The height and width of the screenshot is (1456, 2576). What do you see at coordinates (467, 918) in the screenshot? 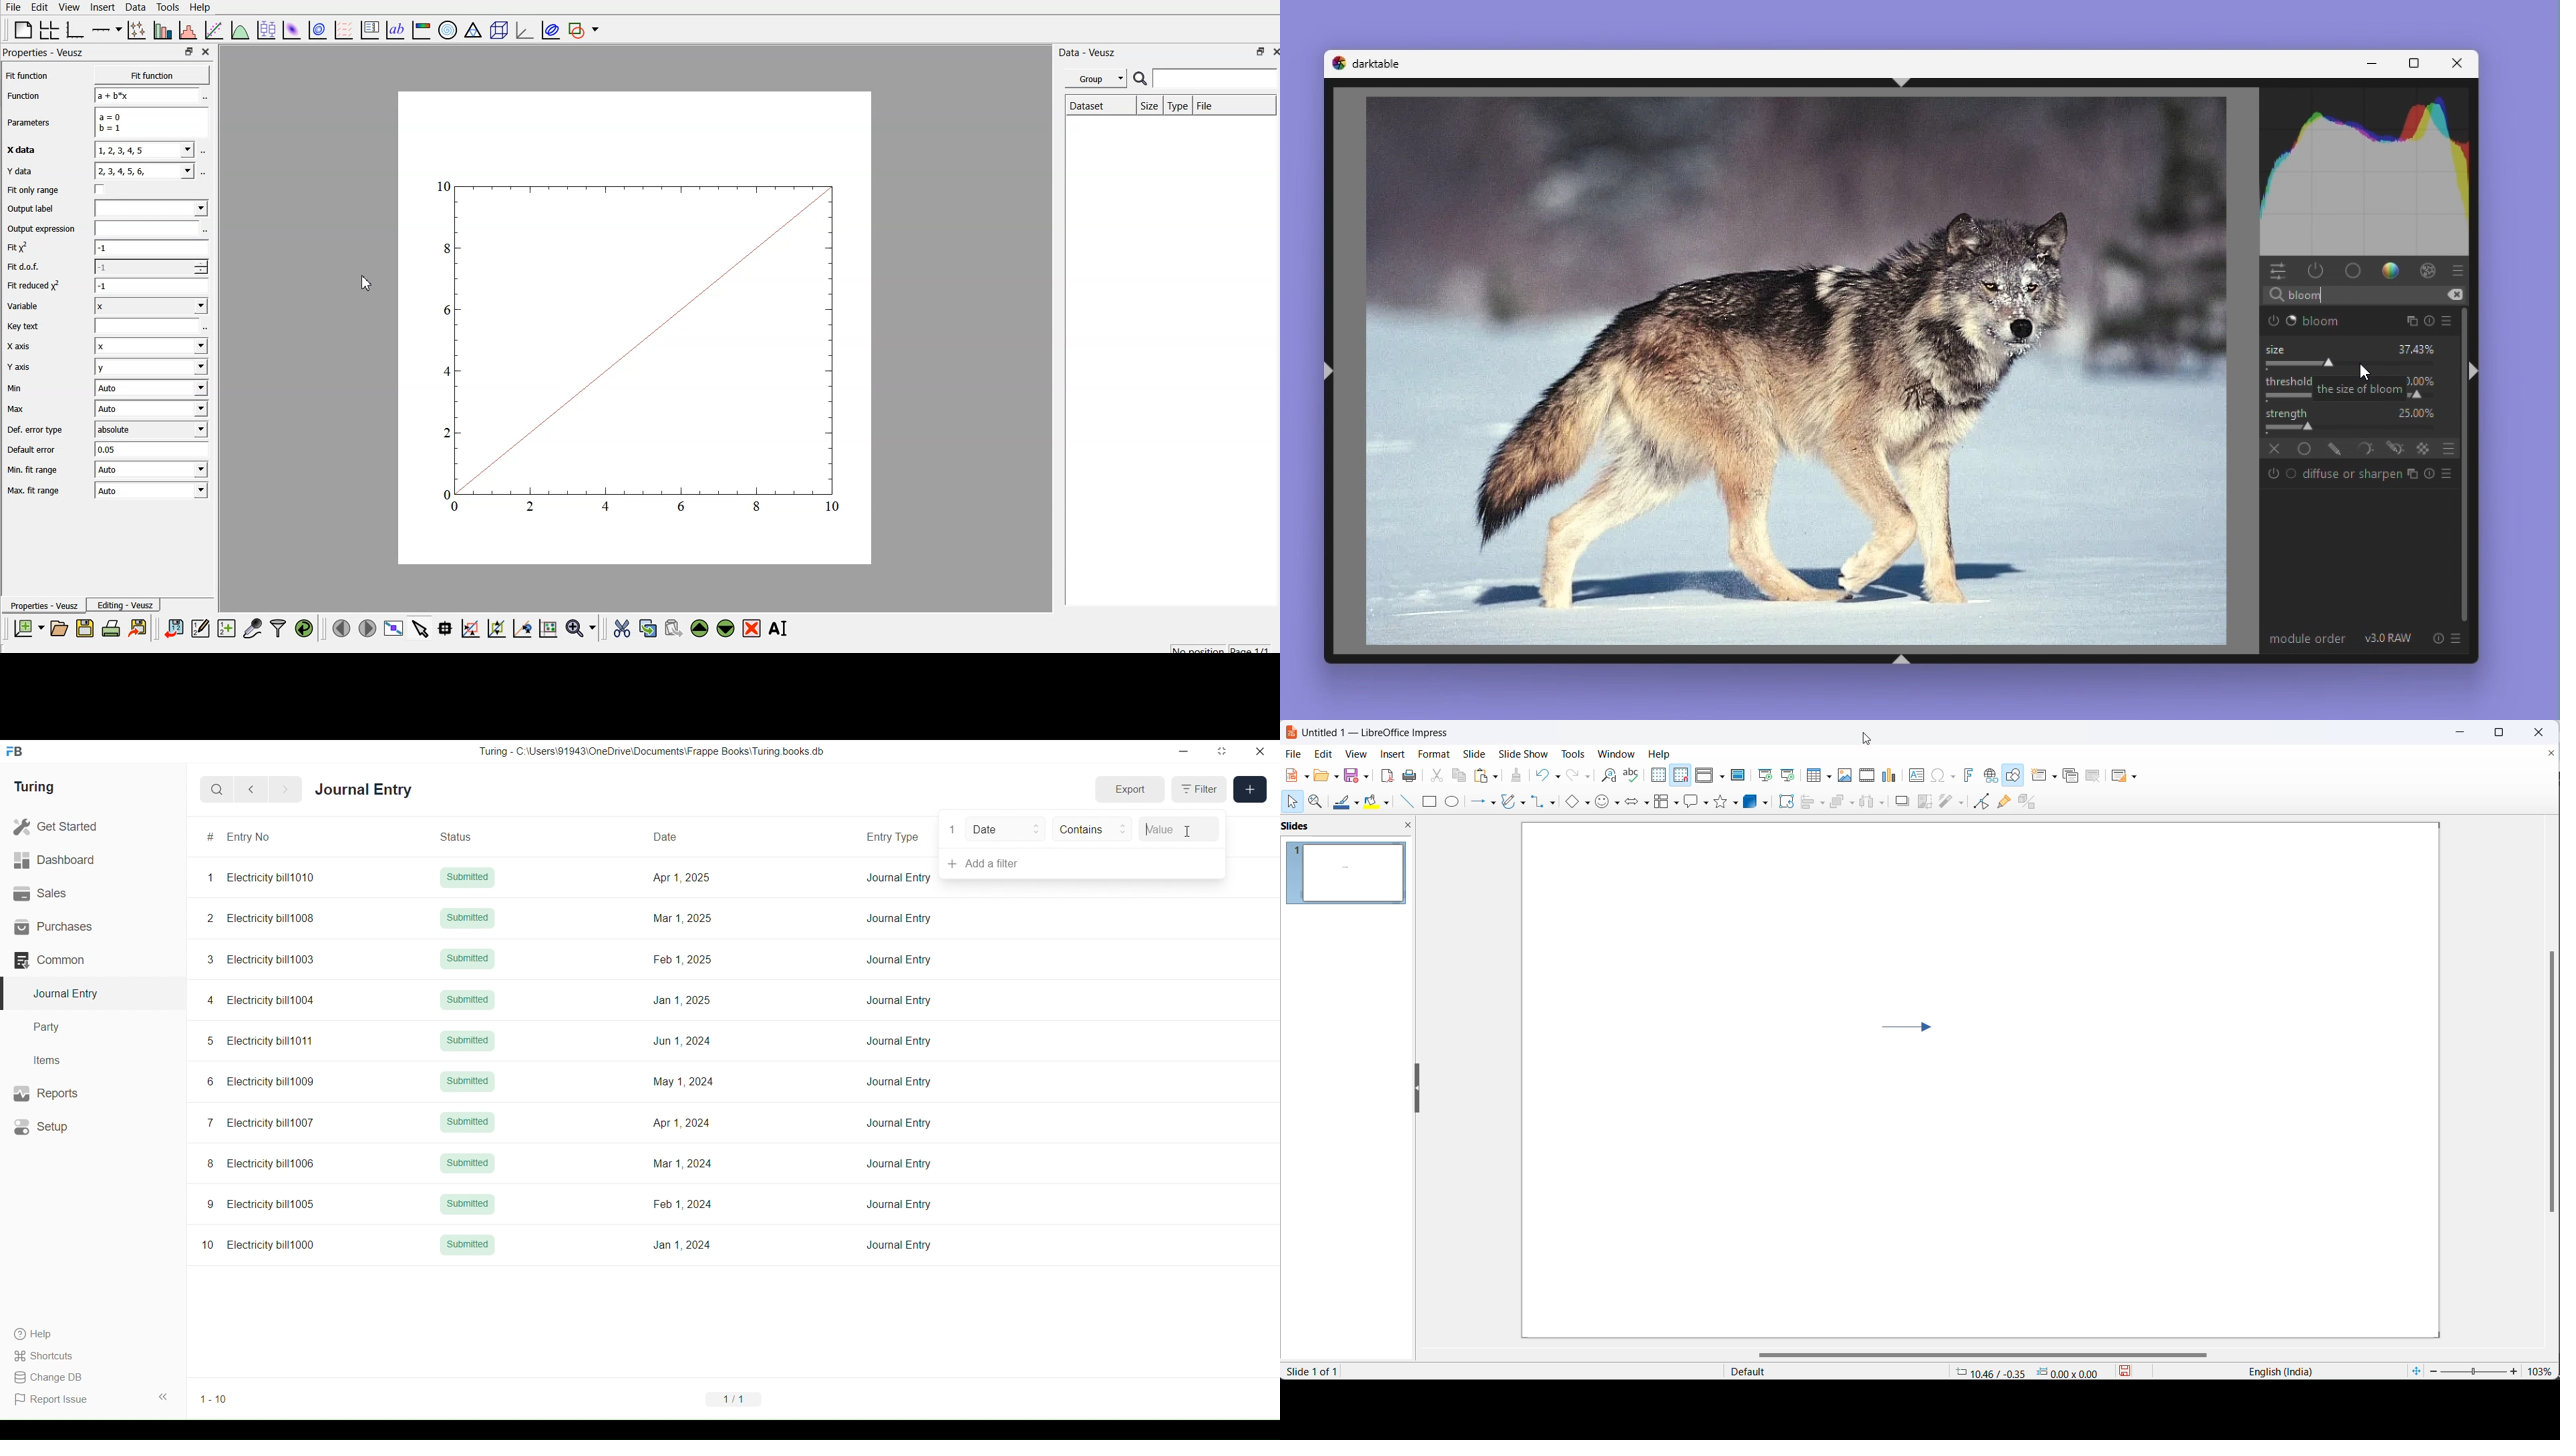
I see `Submitted` at bounding box center [467, 918].